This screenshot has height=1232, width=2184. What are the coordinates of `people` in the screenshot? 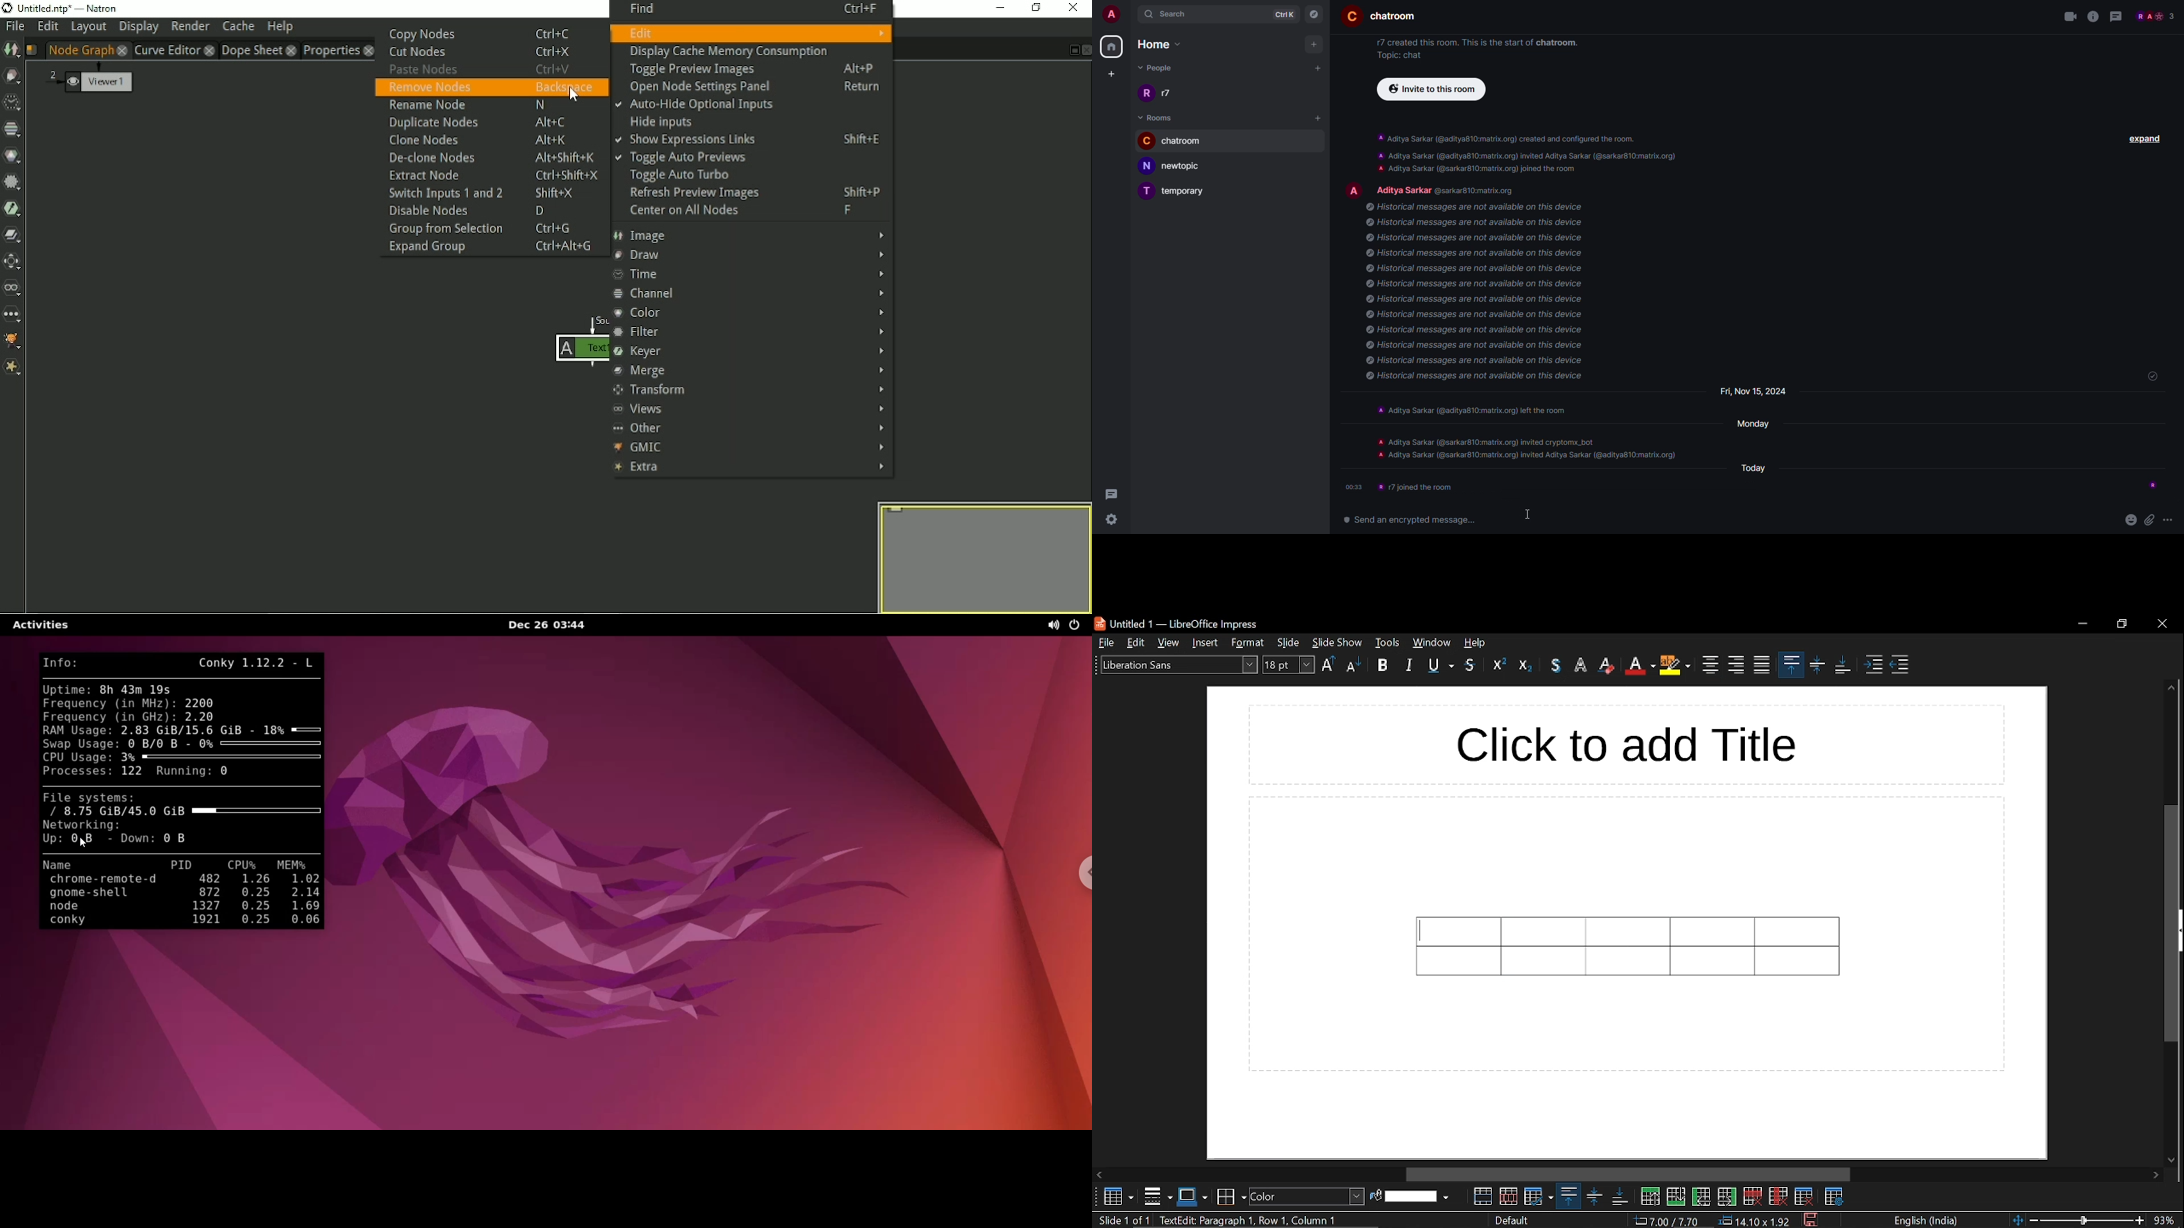 It's located at (1451, 189).